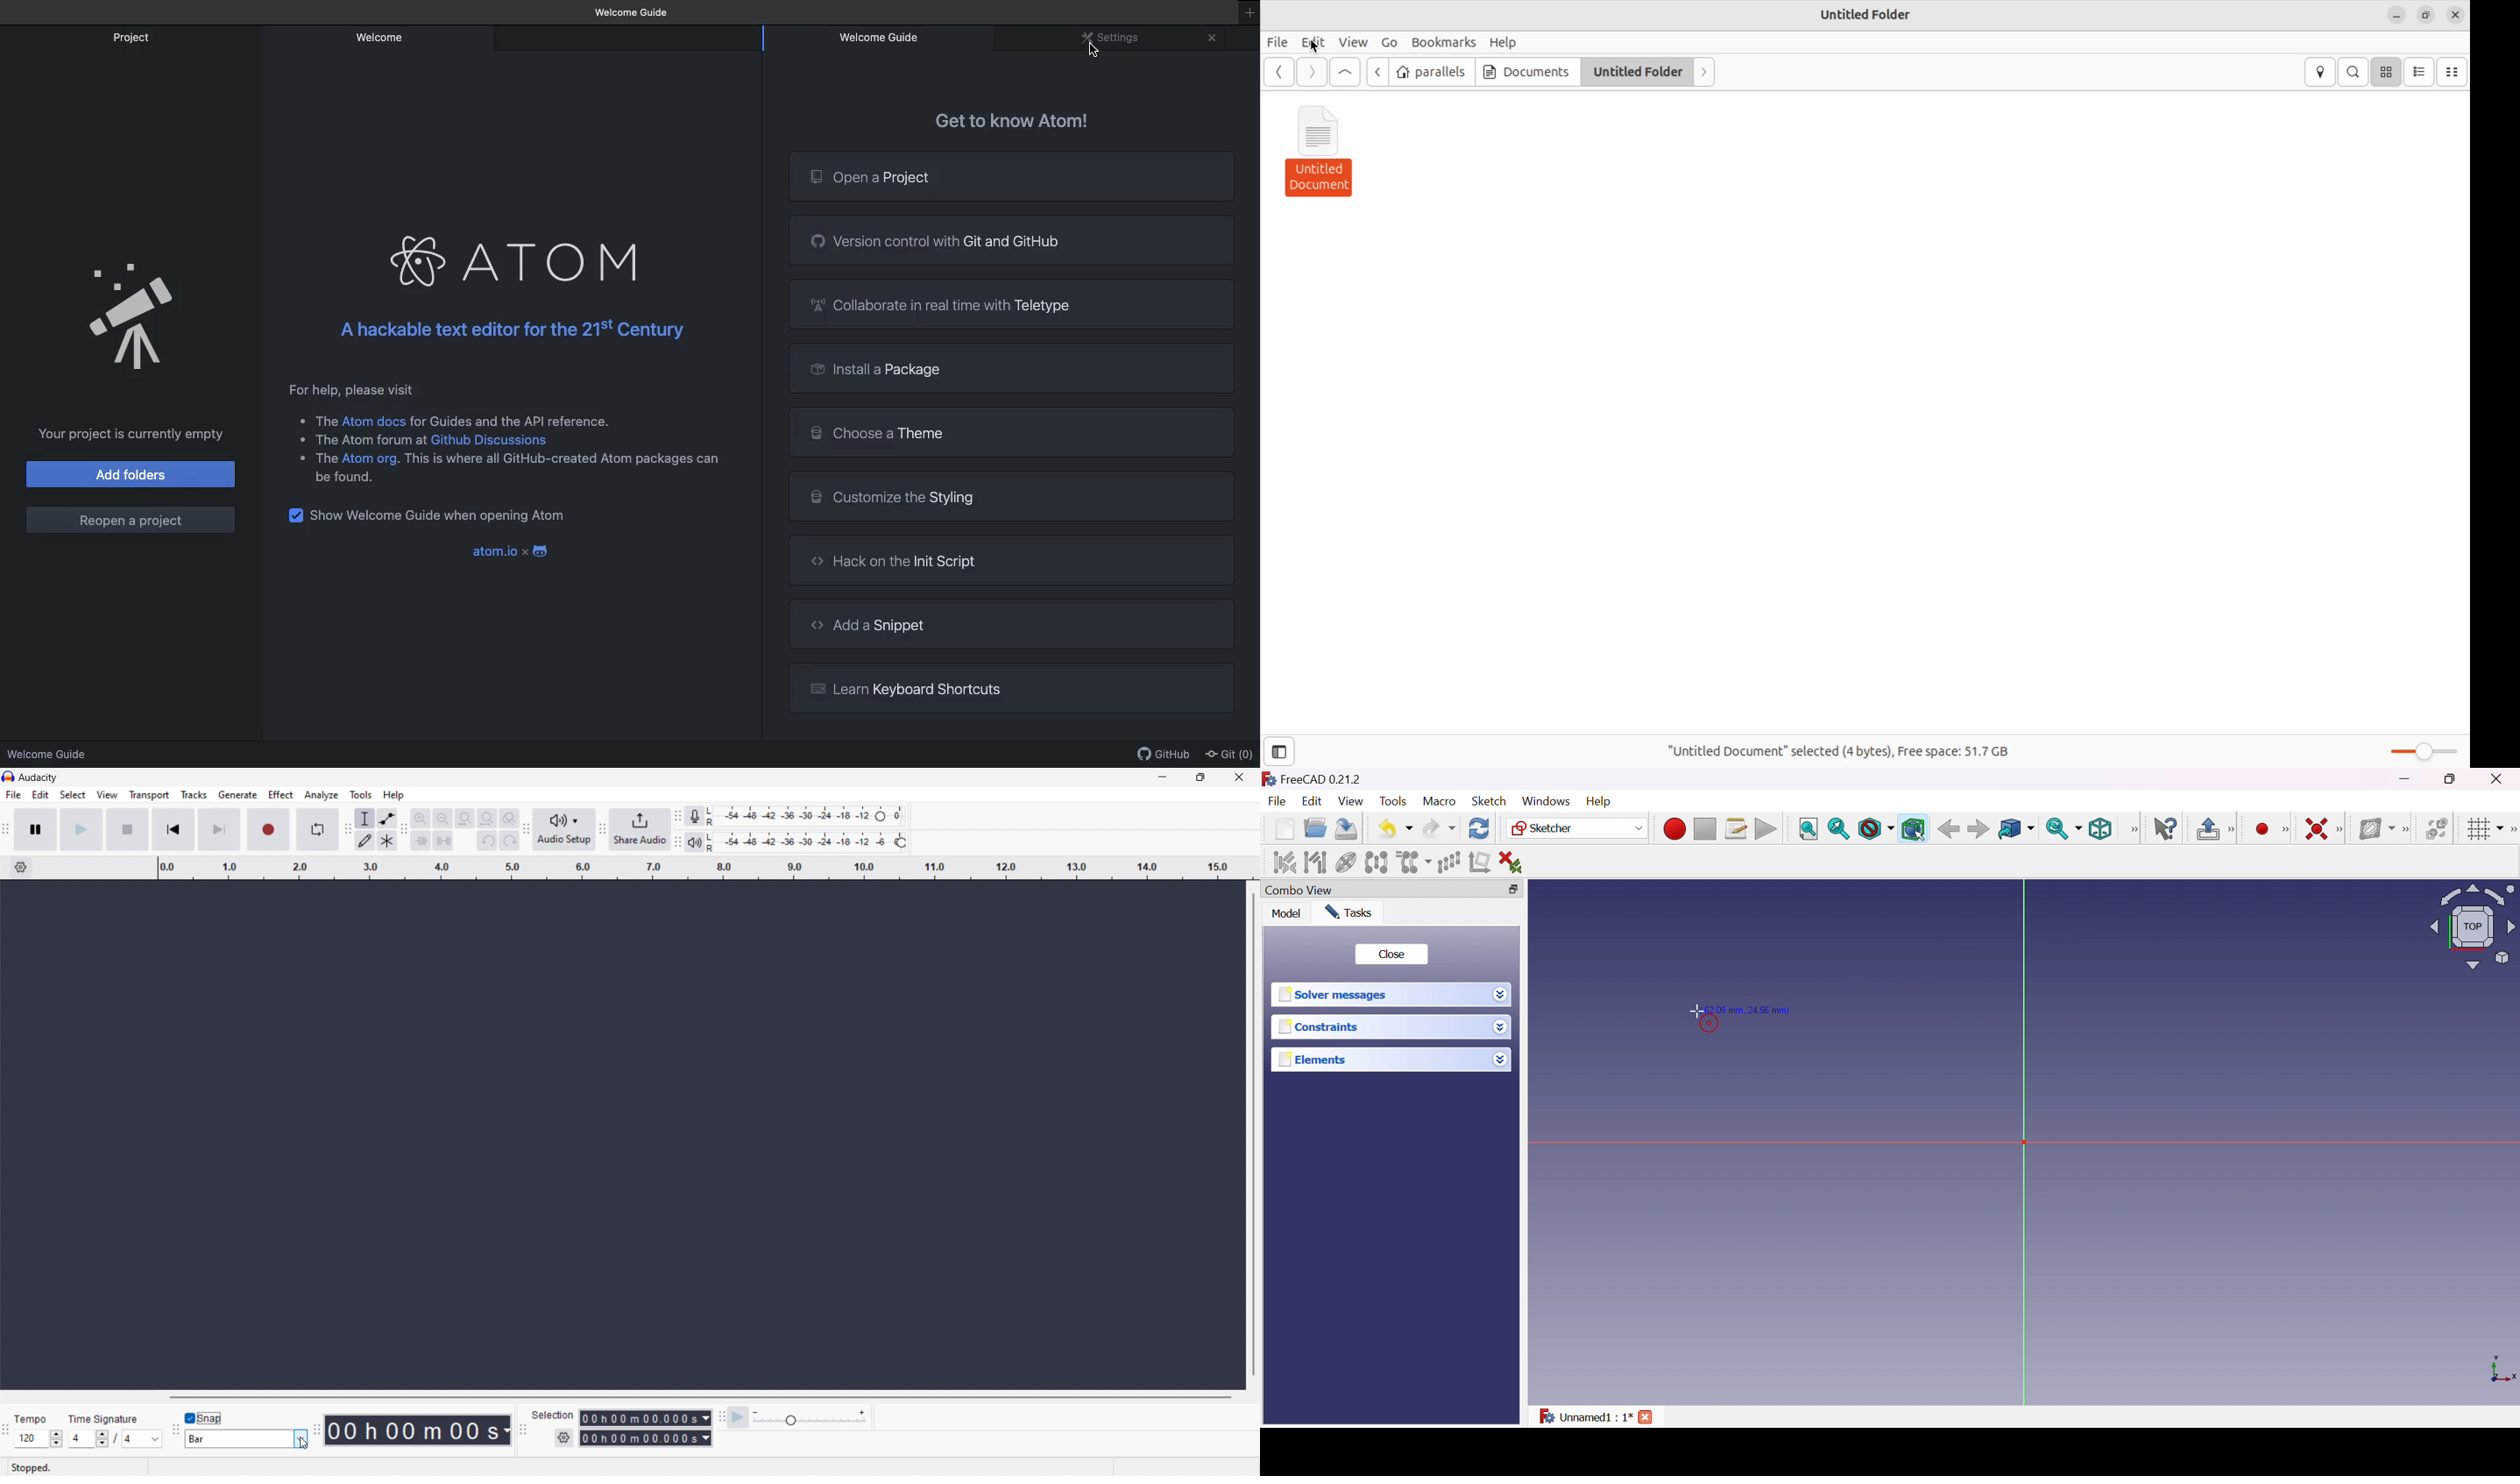 The height and width of the screenshot is (1484, 2520). I want to click on play at speed toolbar, so click(720, 1419).